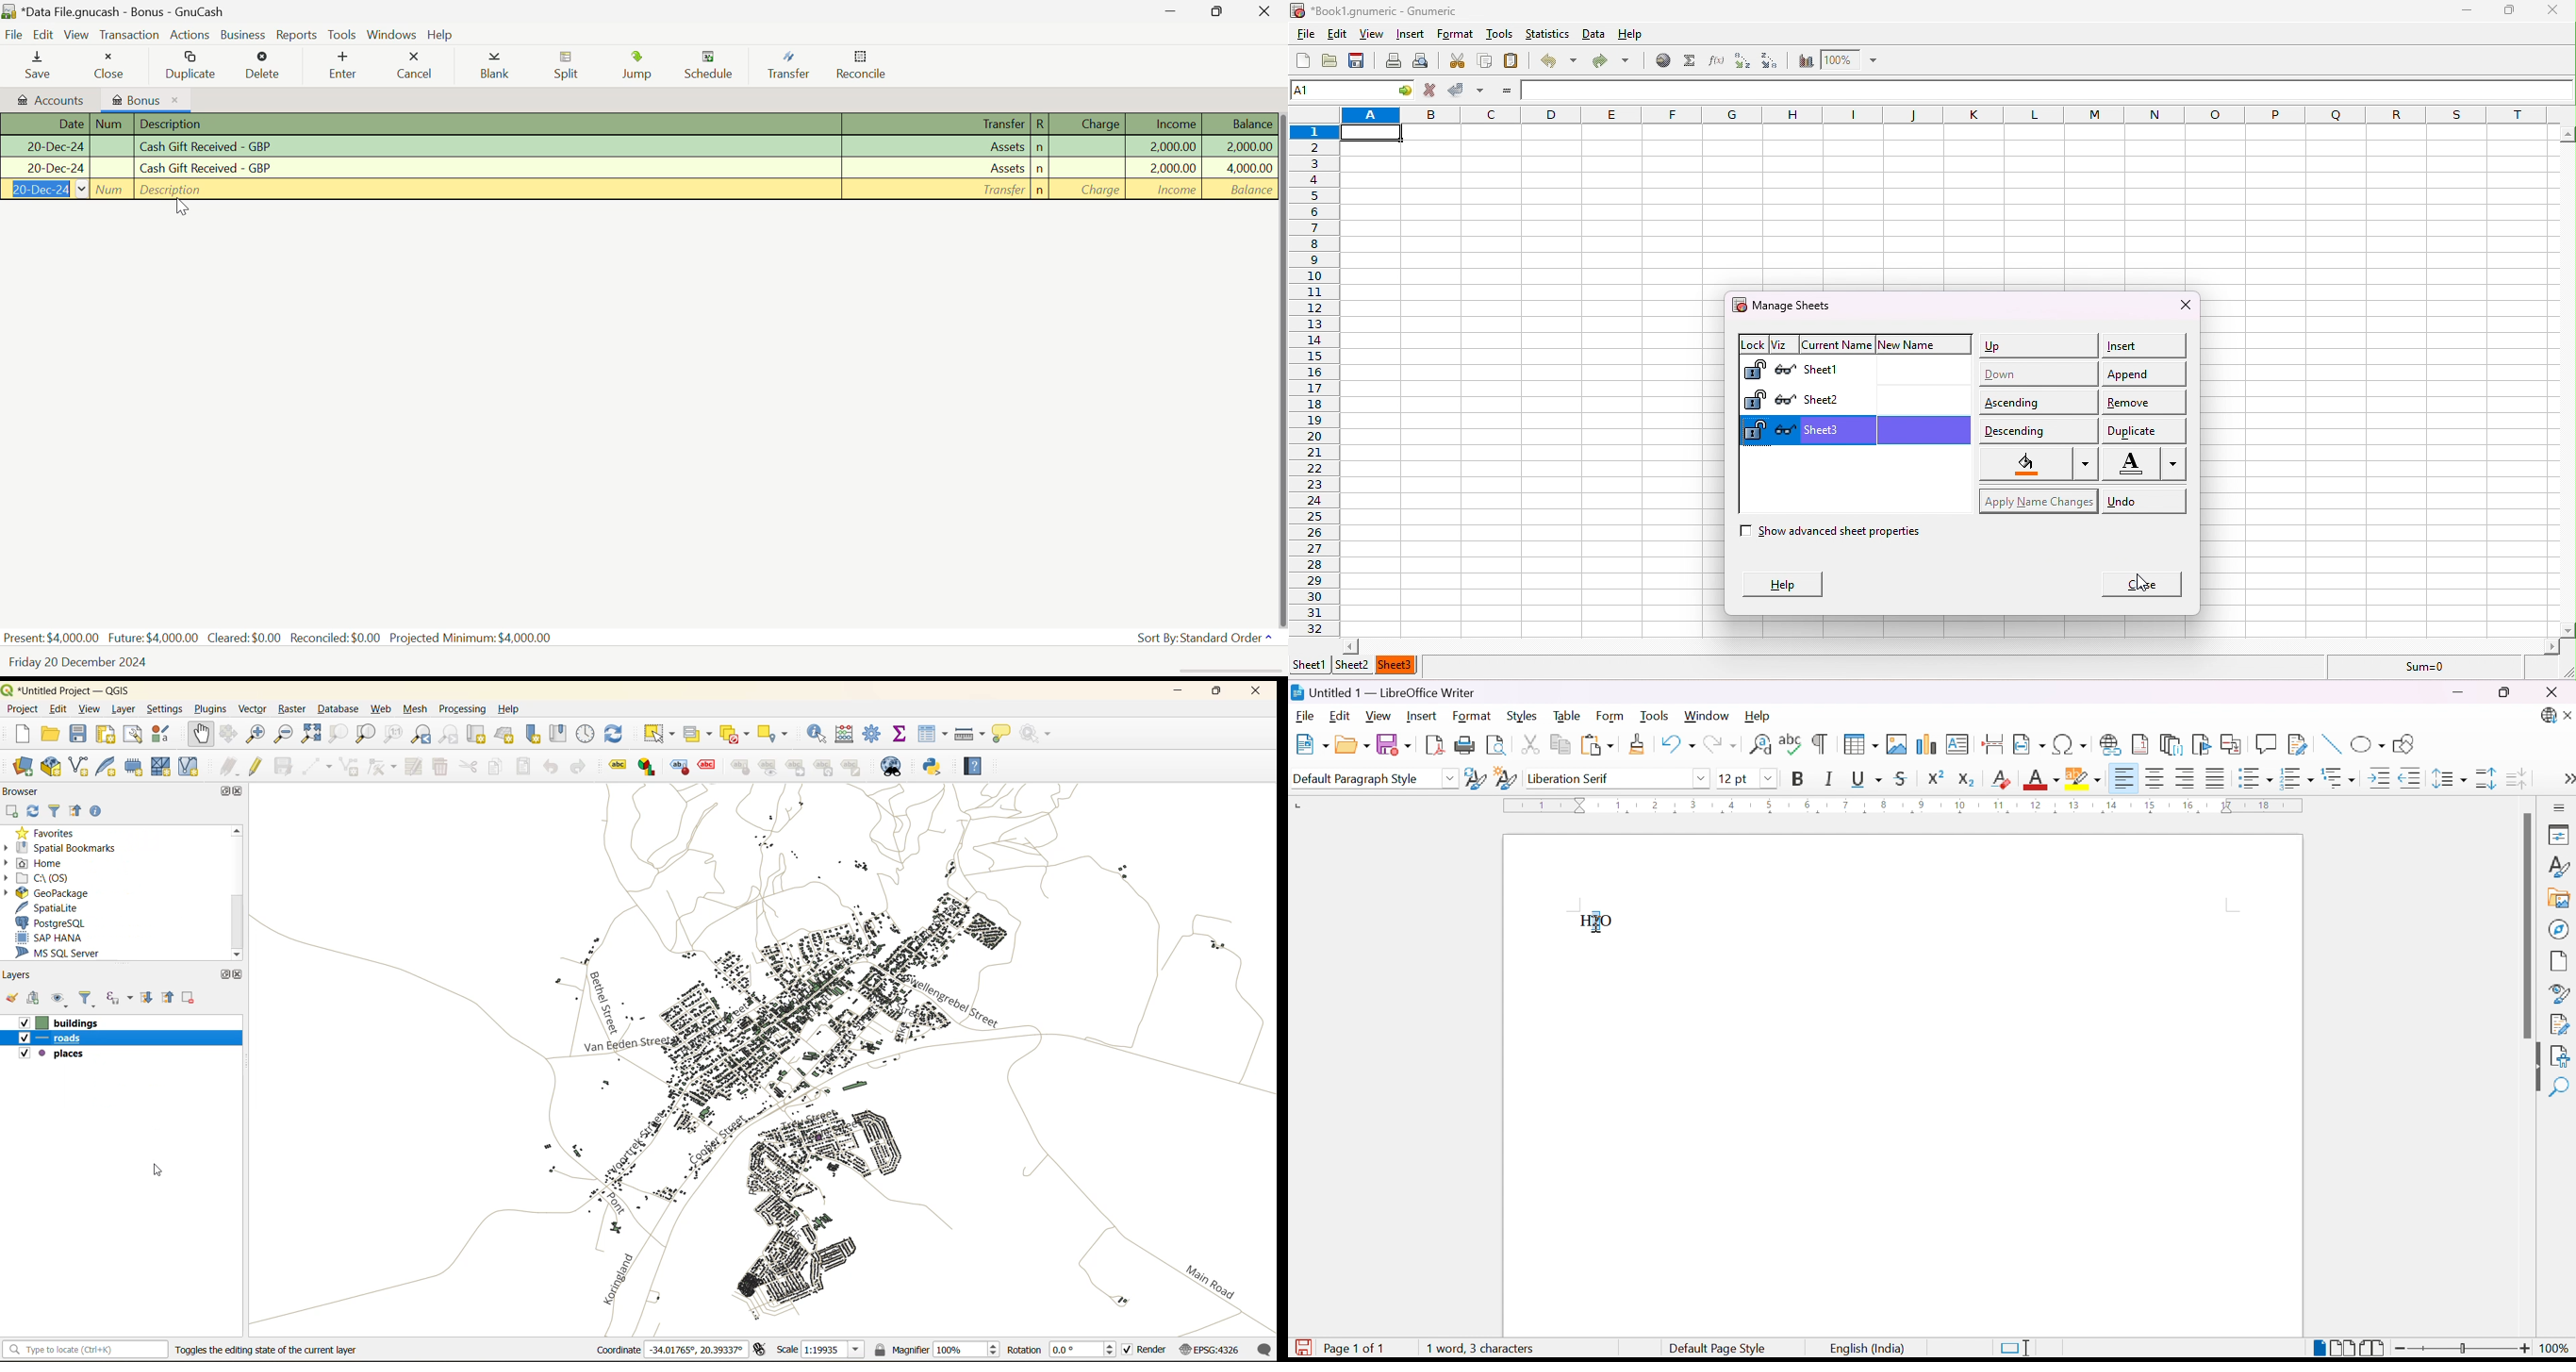 Image resolution: width=2576 pixels, height=1372 pixels. What do you see at coordinates (1701, 777) in the screenshot?
I see `Drop down` at bounding box center [1701, 777].